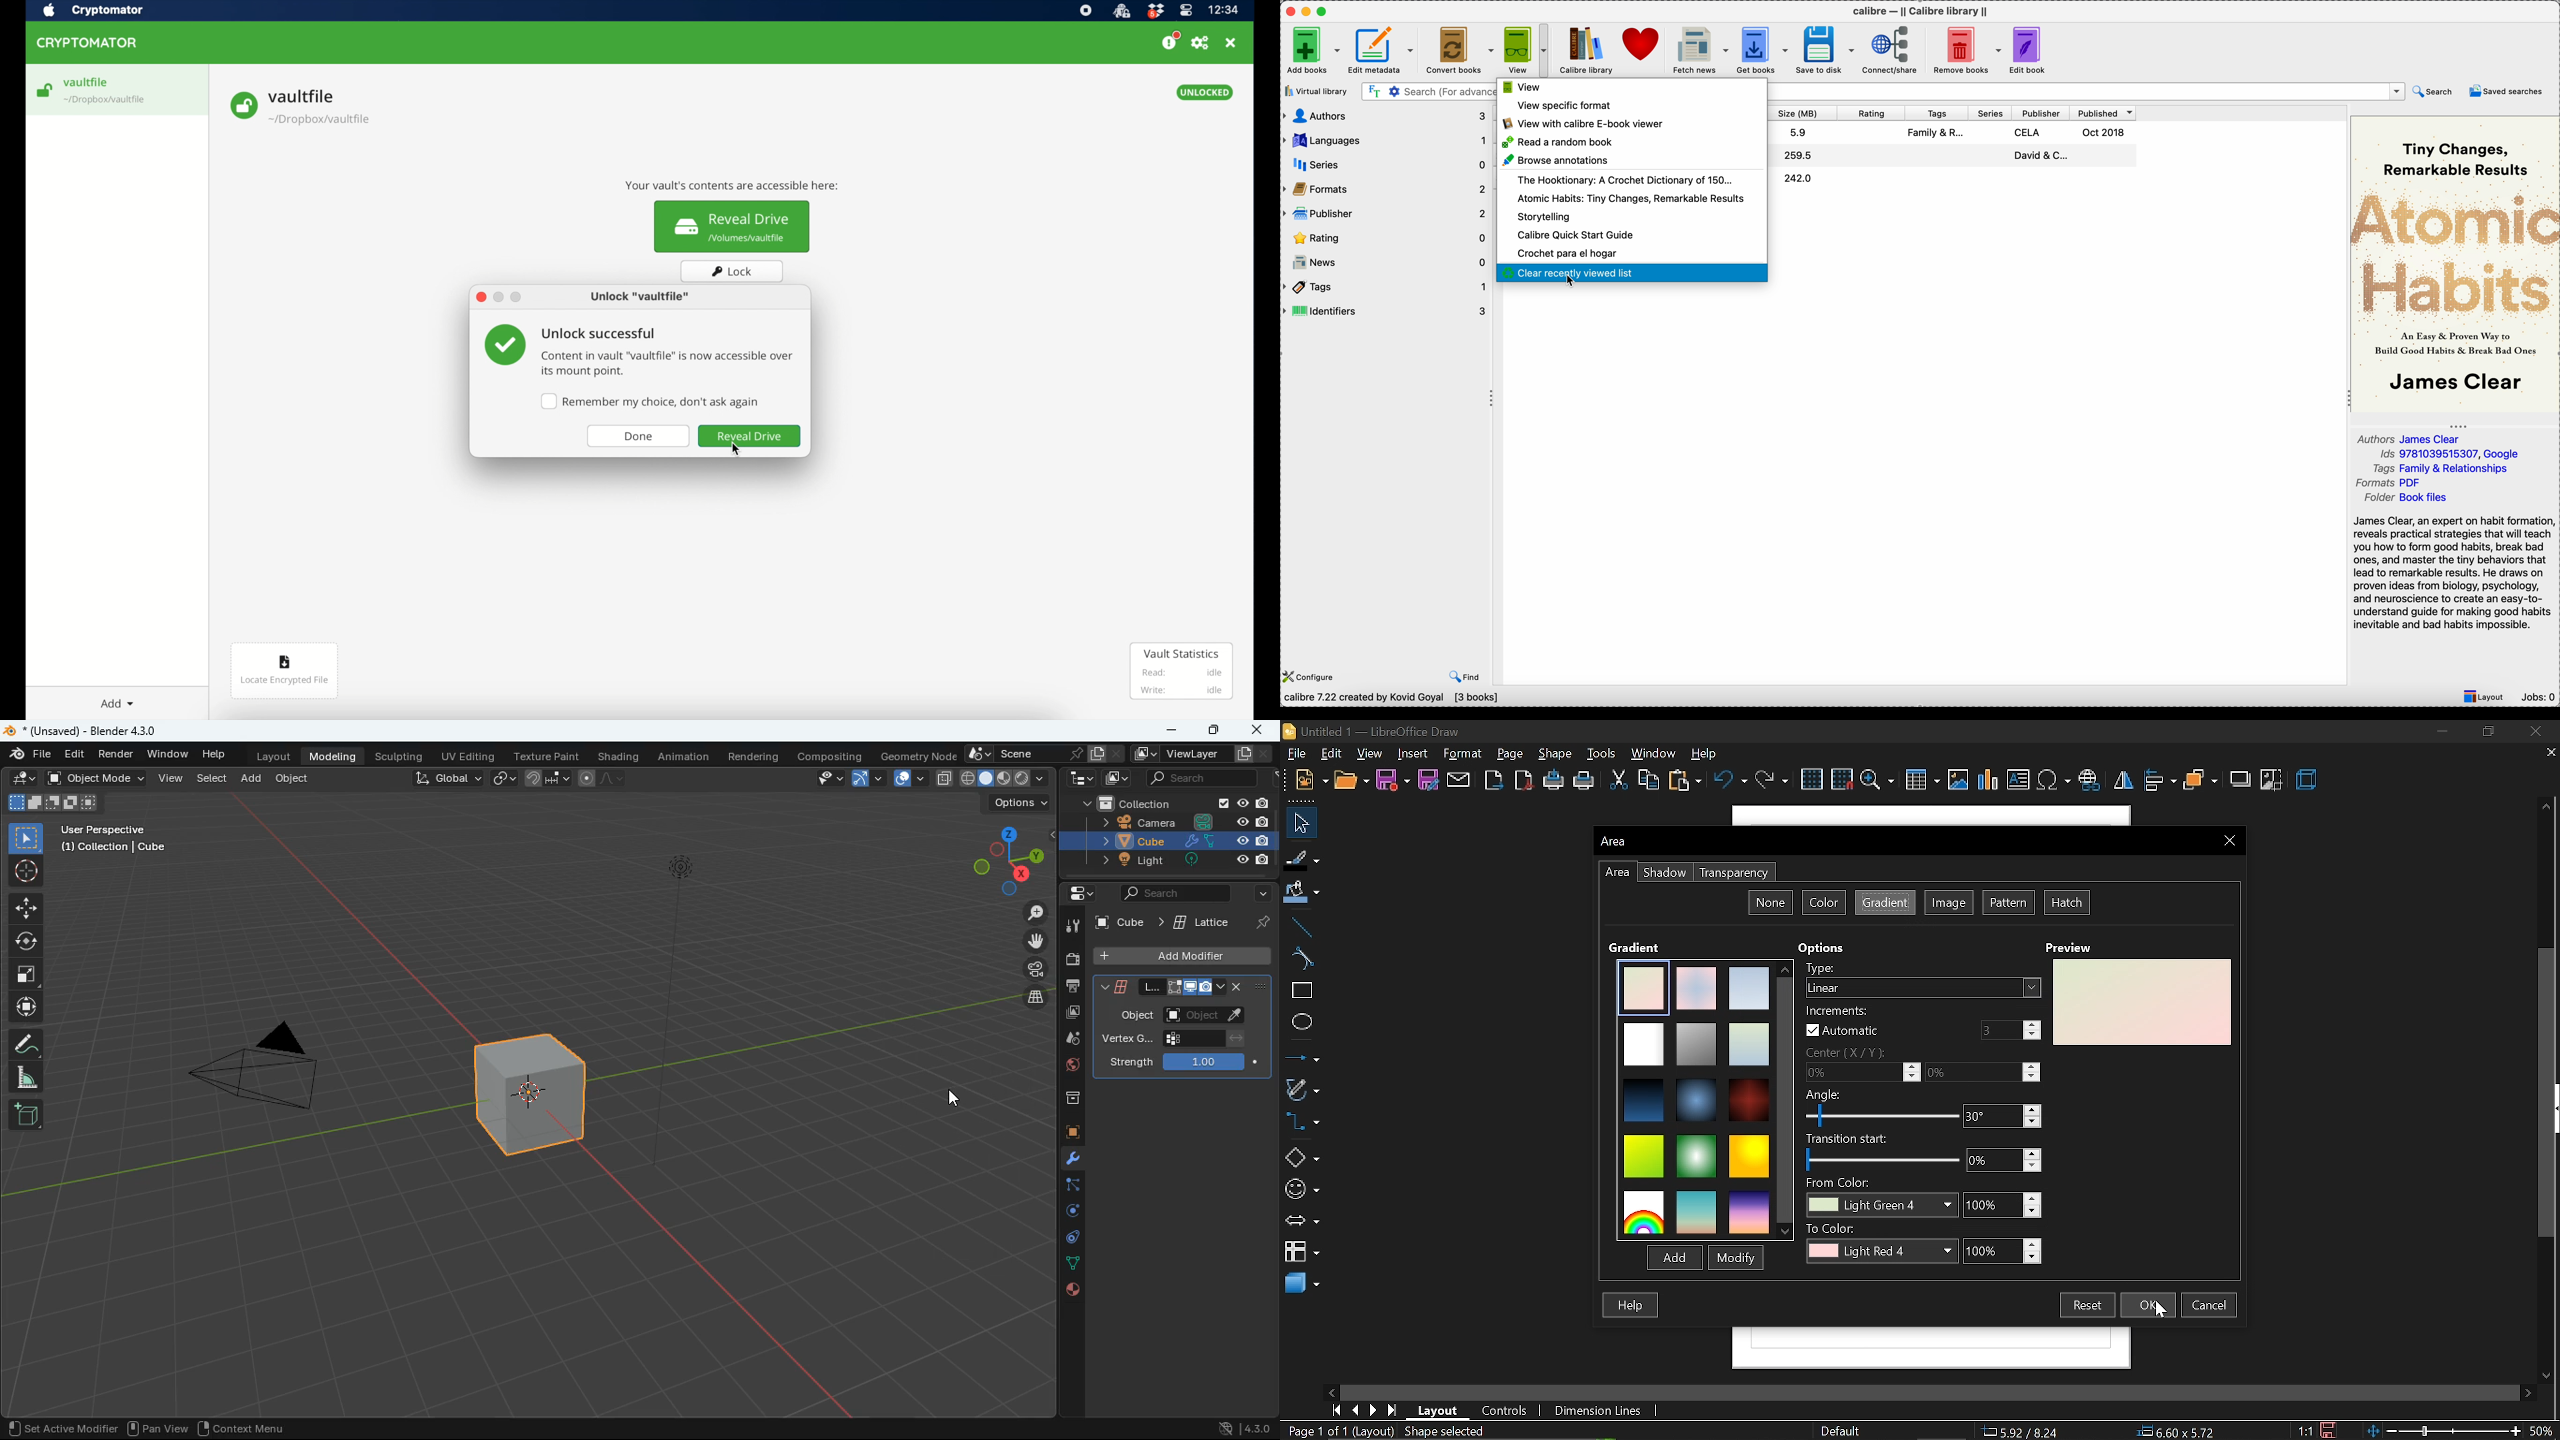  What do you see at coordinates (29, 836) in the screenshot?
I see `select` at bounding box center [29, 836].